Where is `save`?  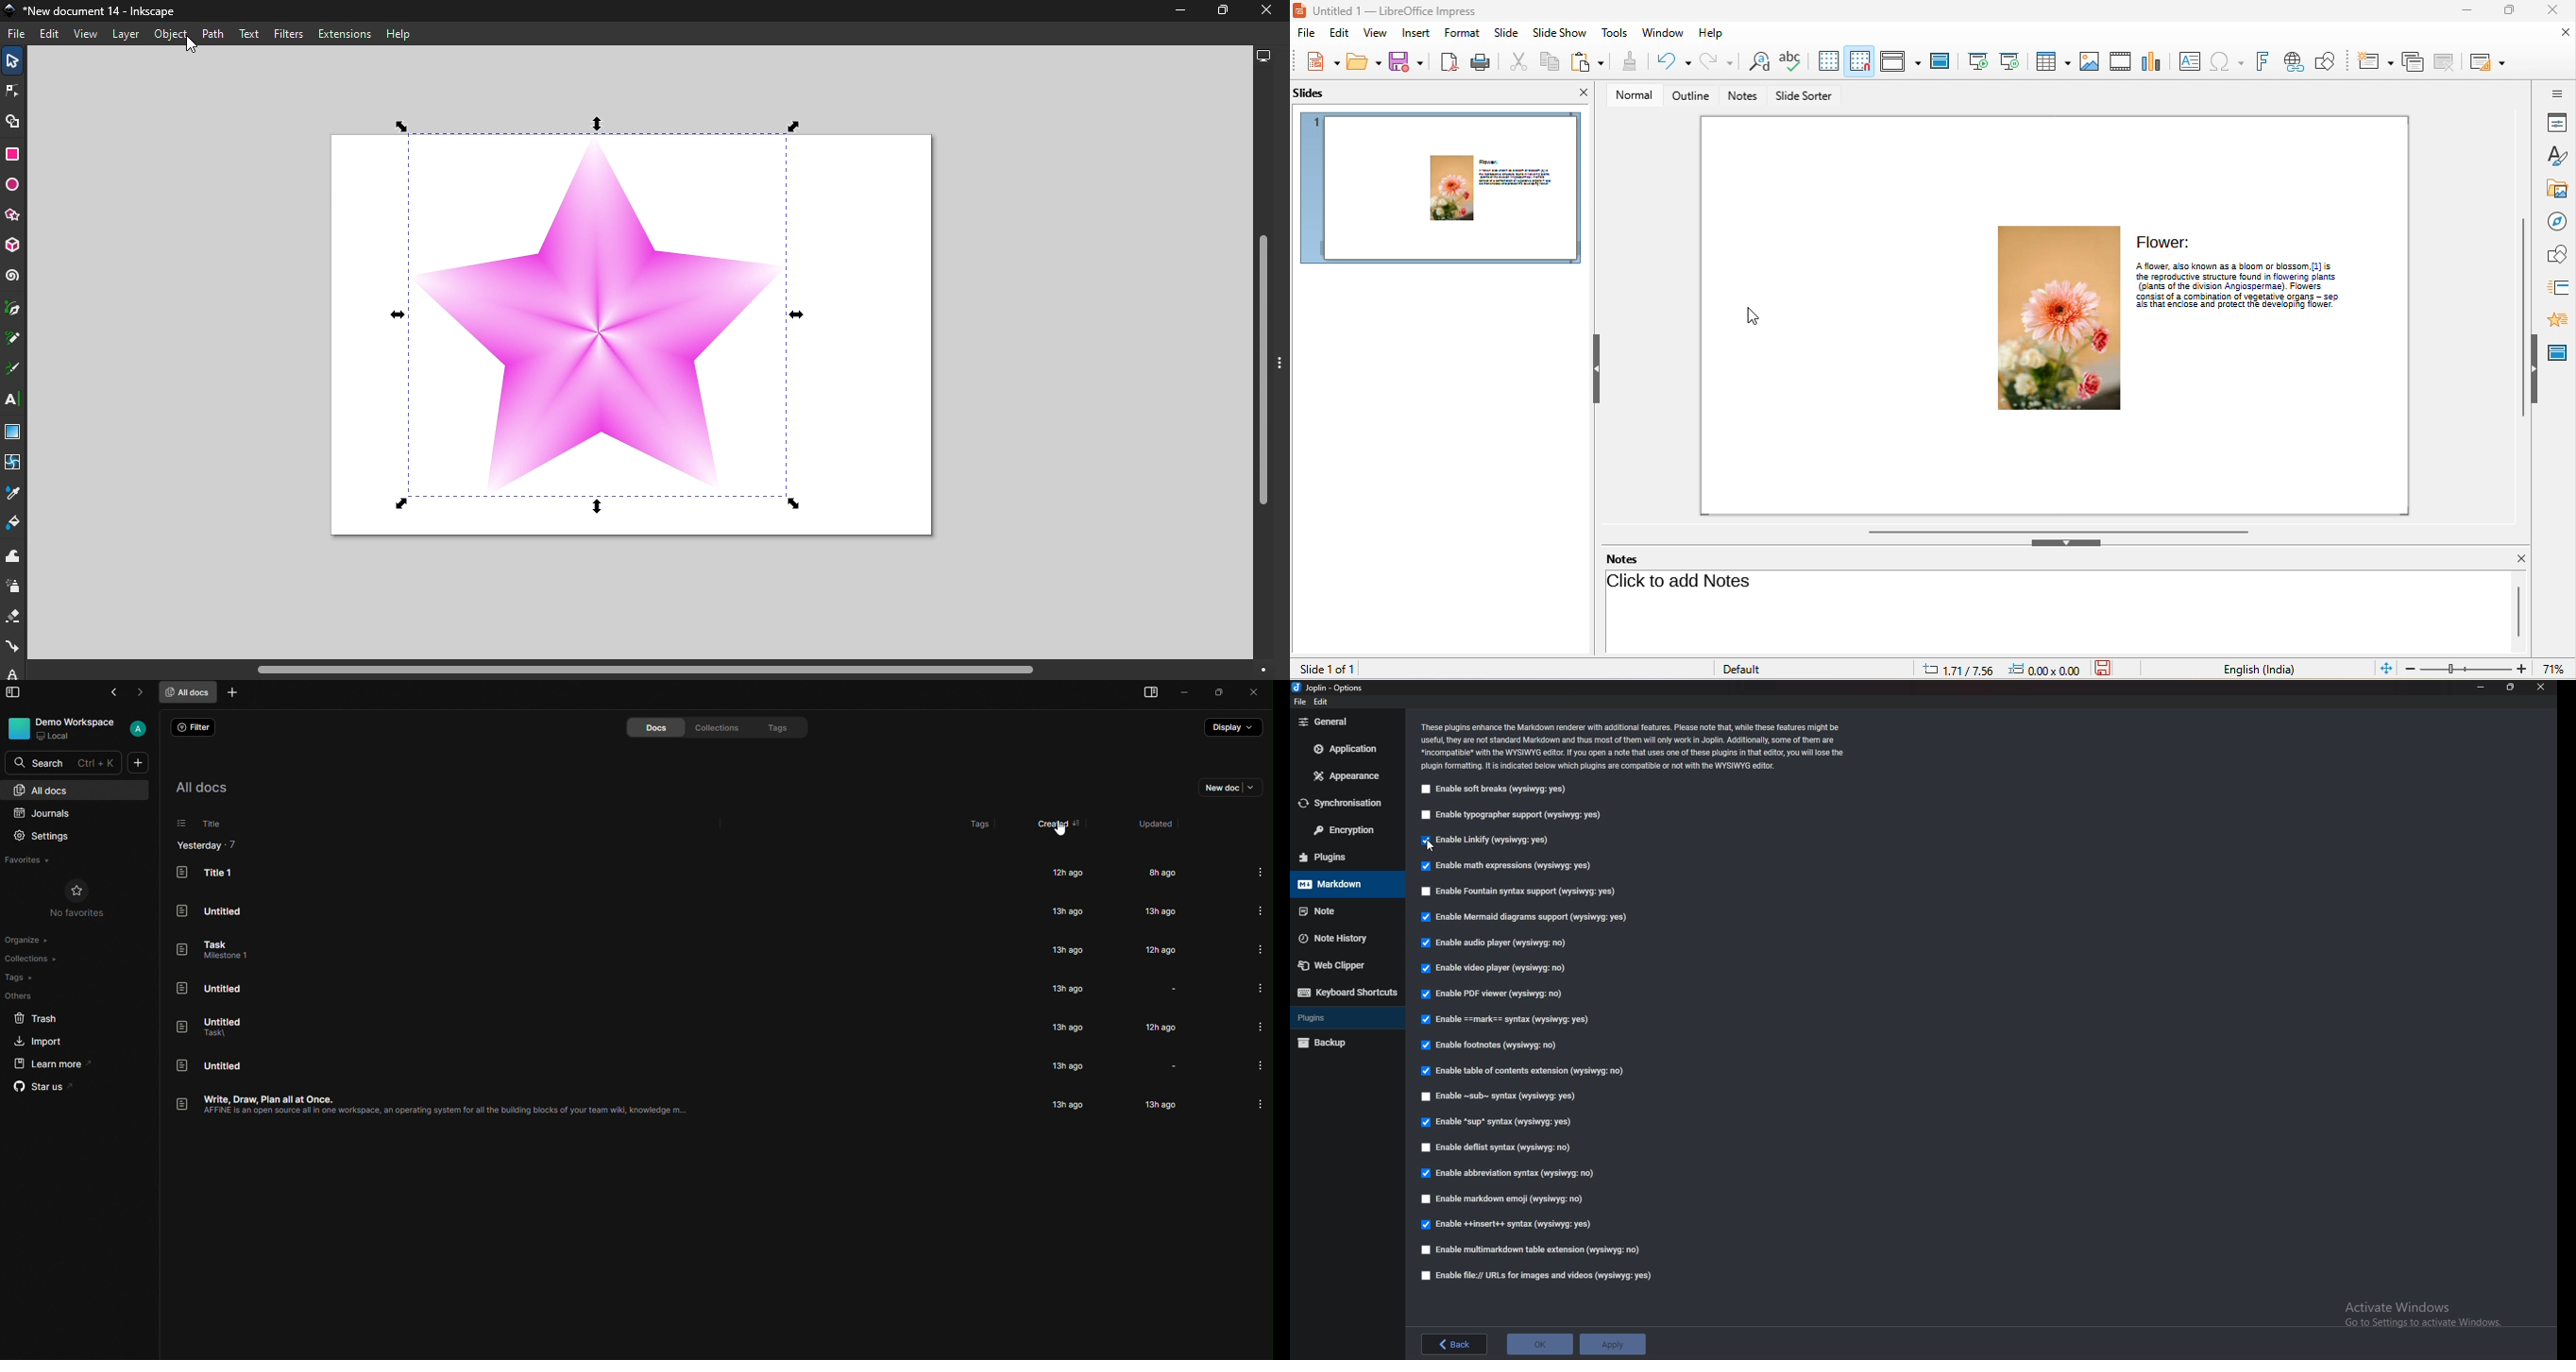
save is located at coordinates (1364, 64).